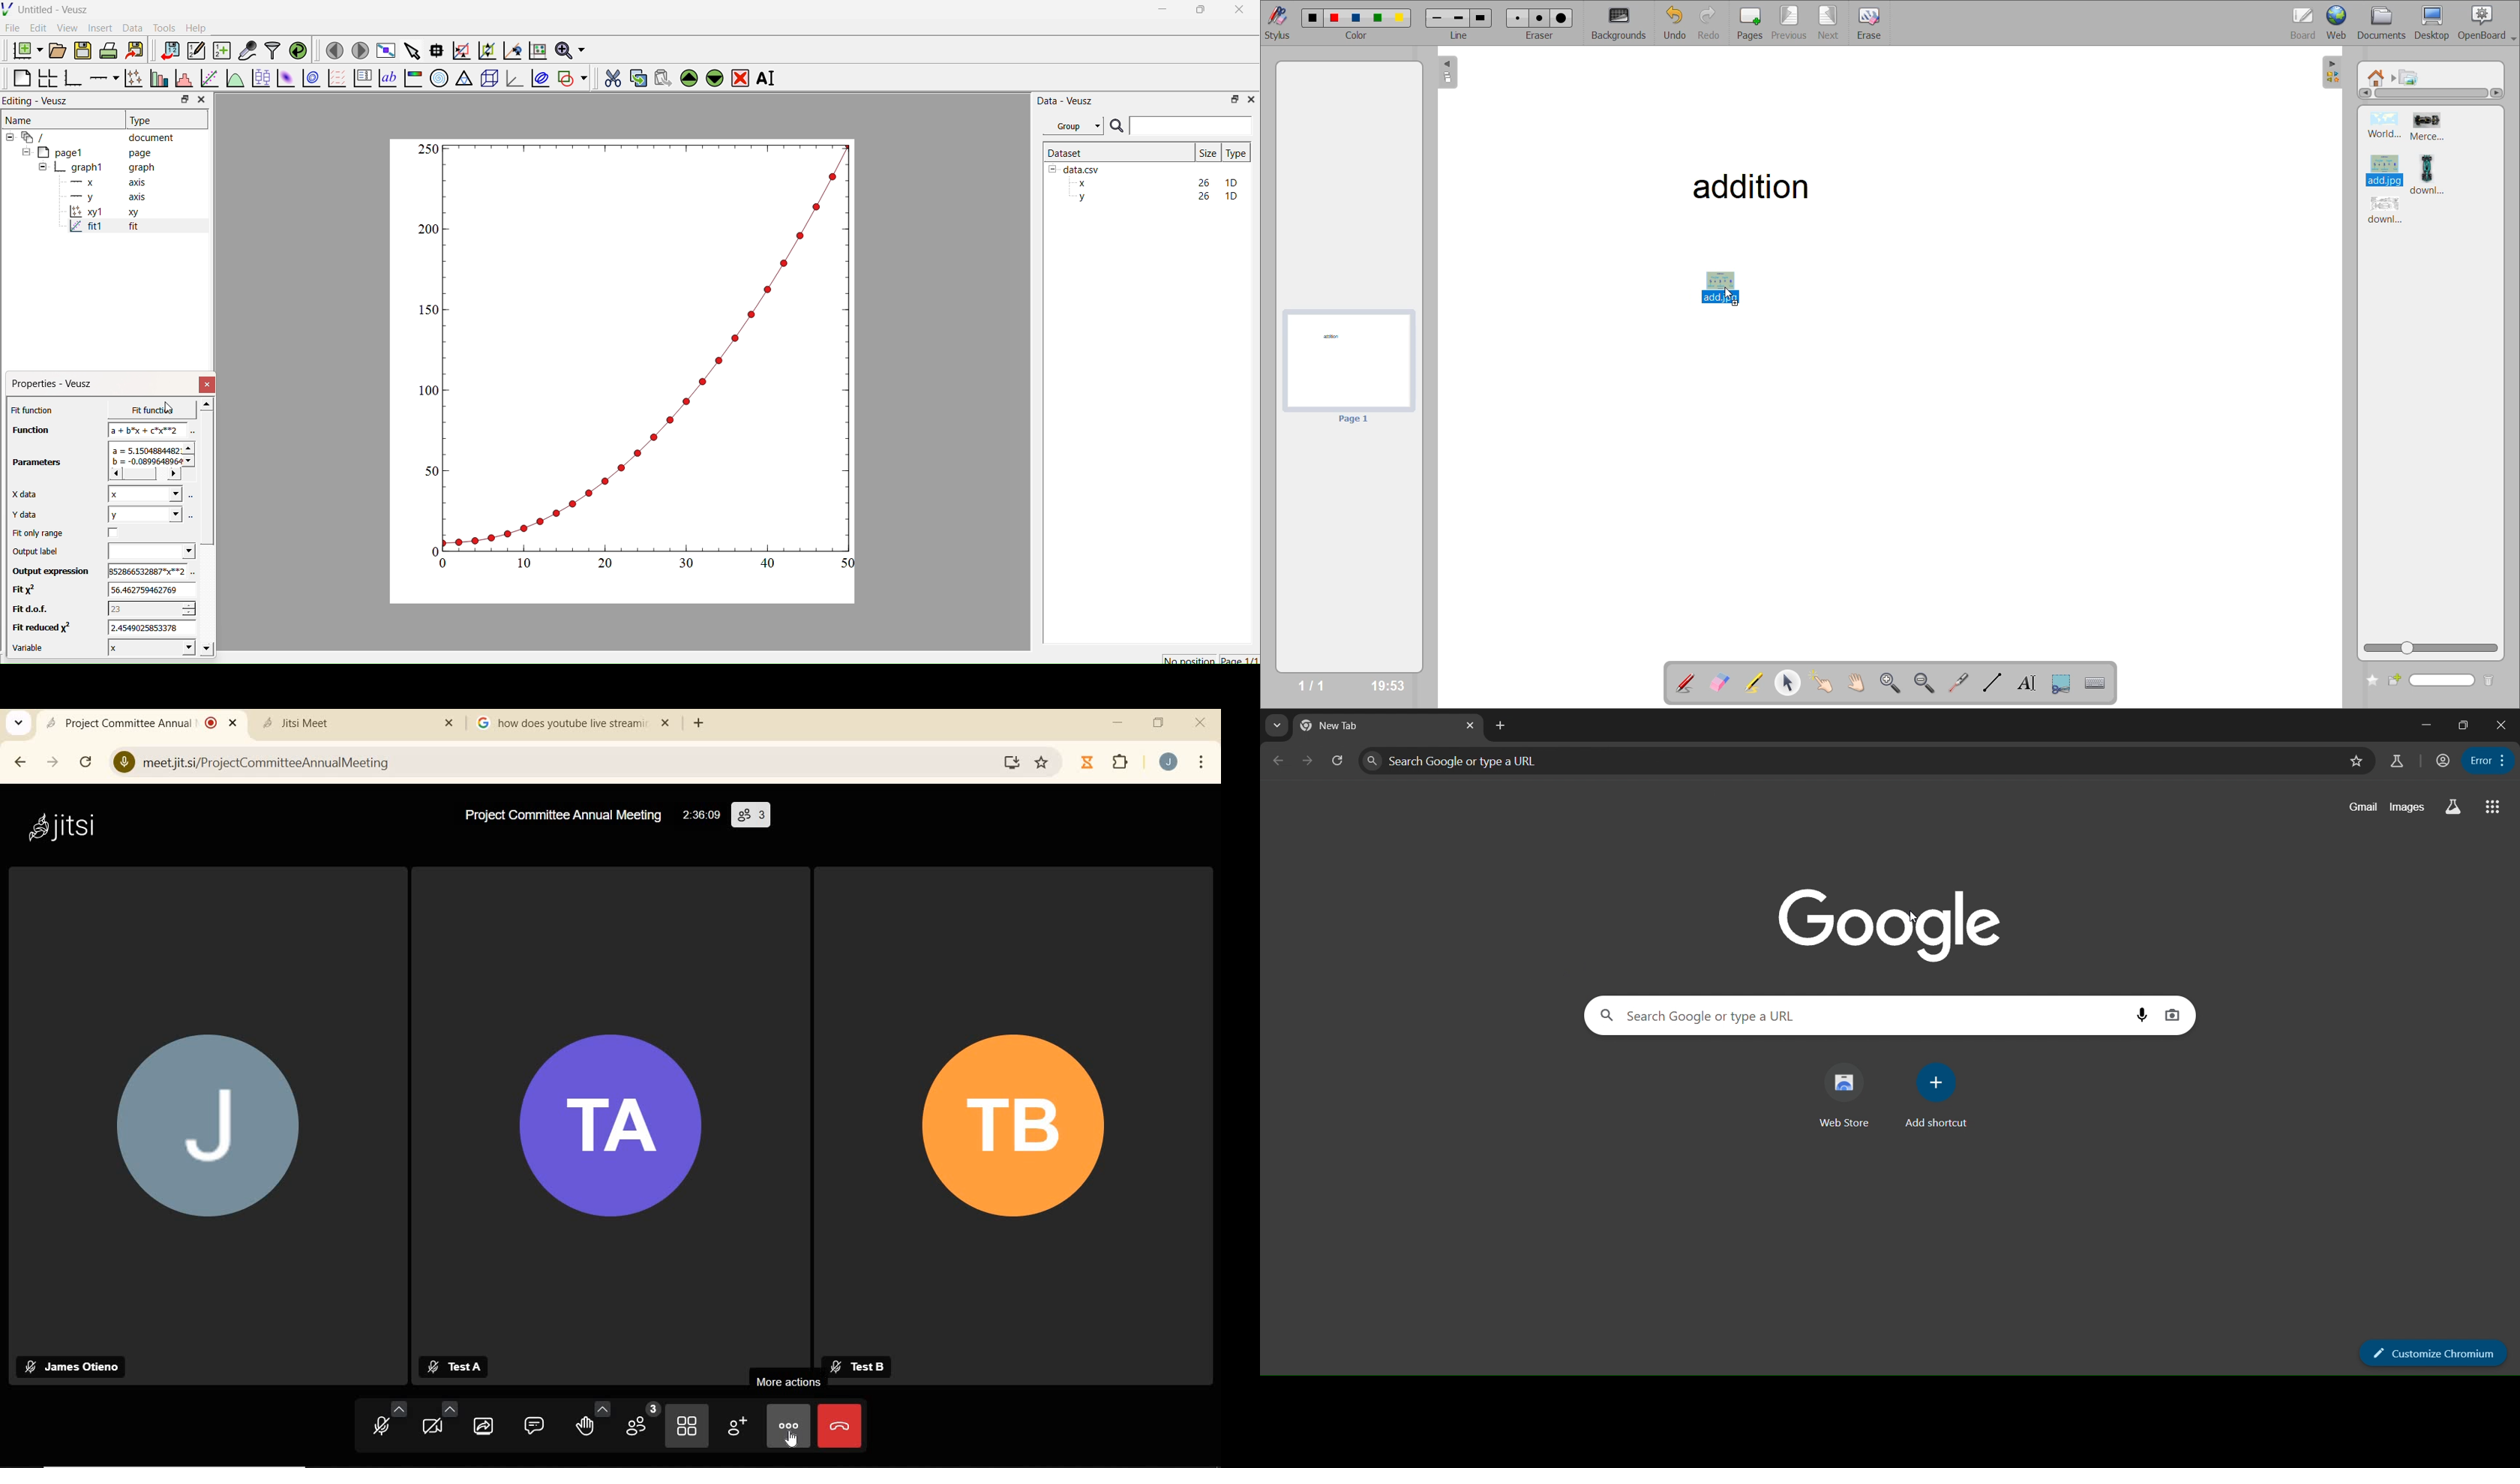 This screenshot has height=1484, width=2520. I want to click on search google or type a url, so click(1725, 1017).